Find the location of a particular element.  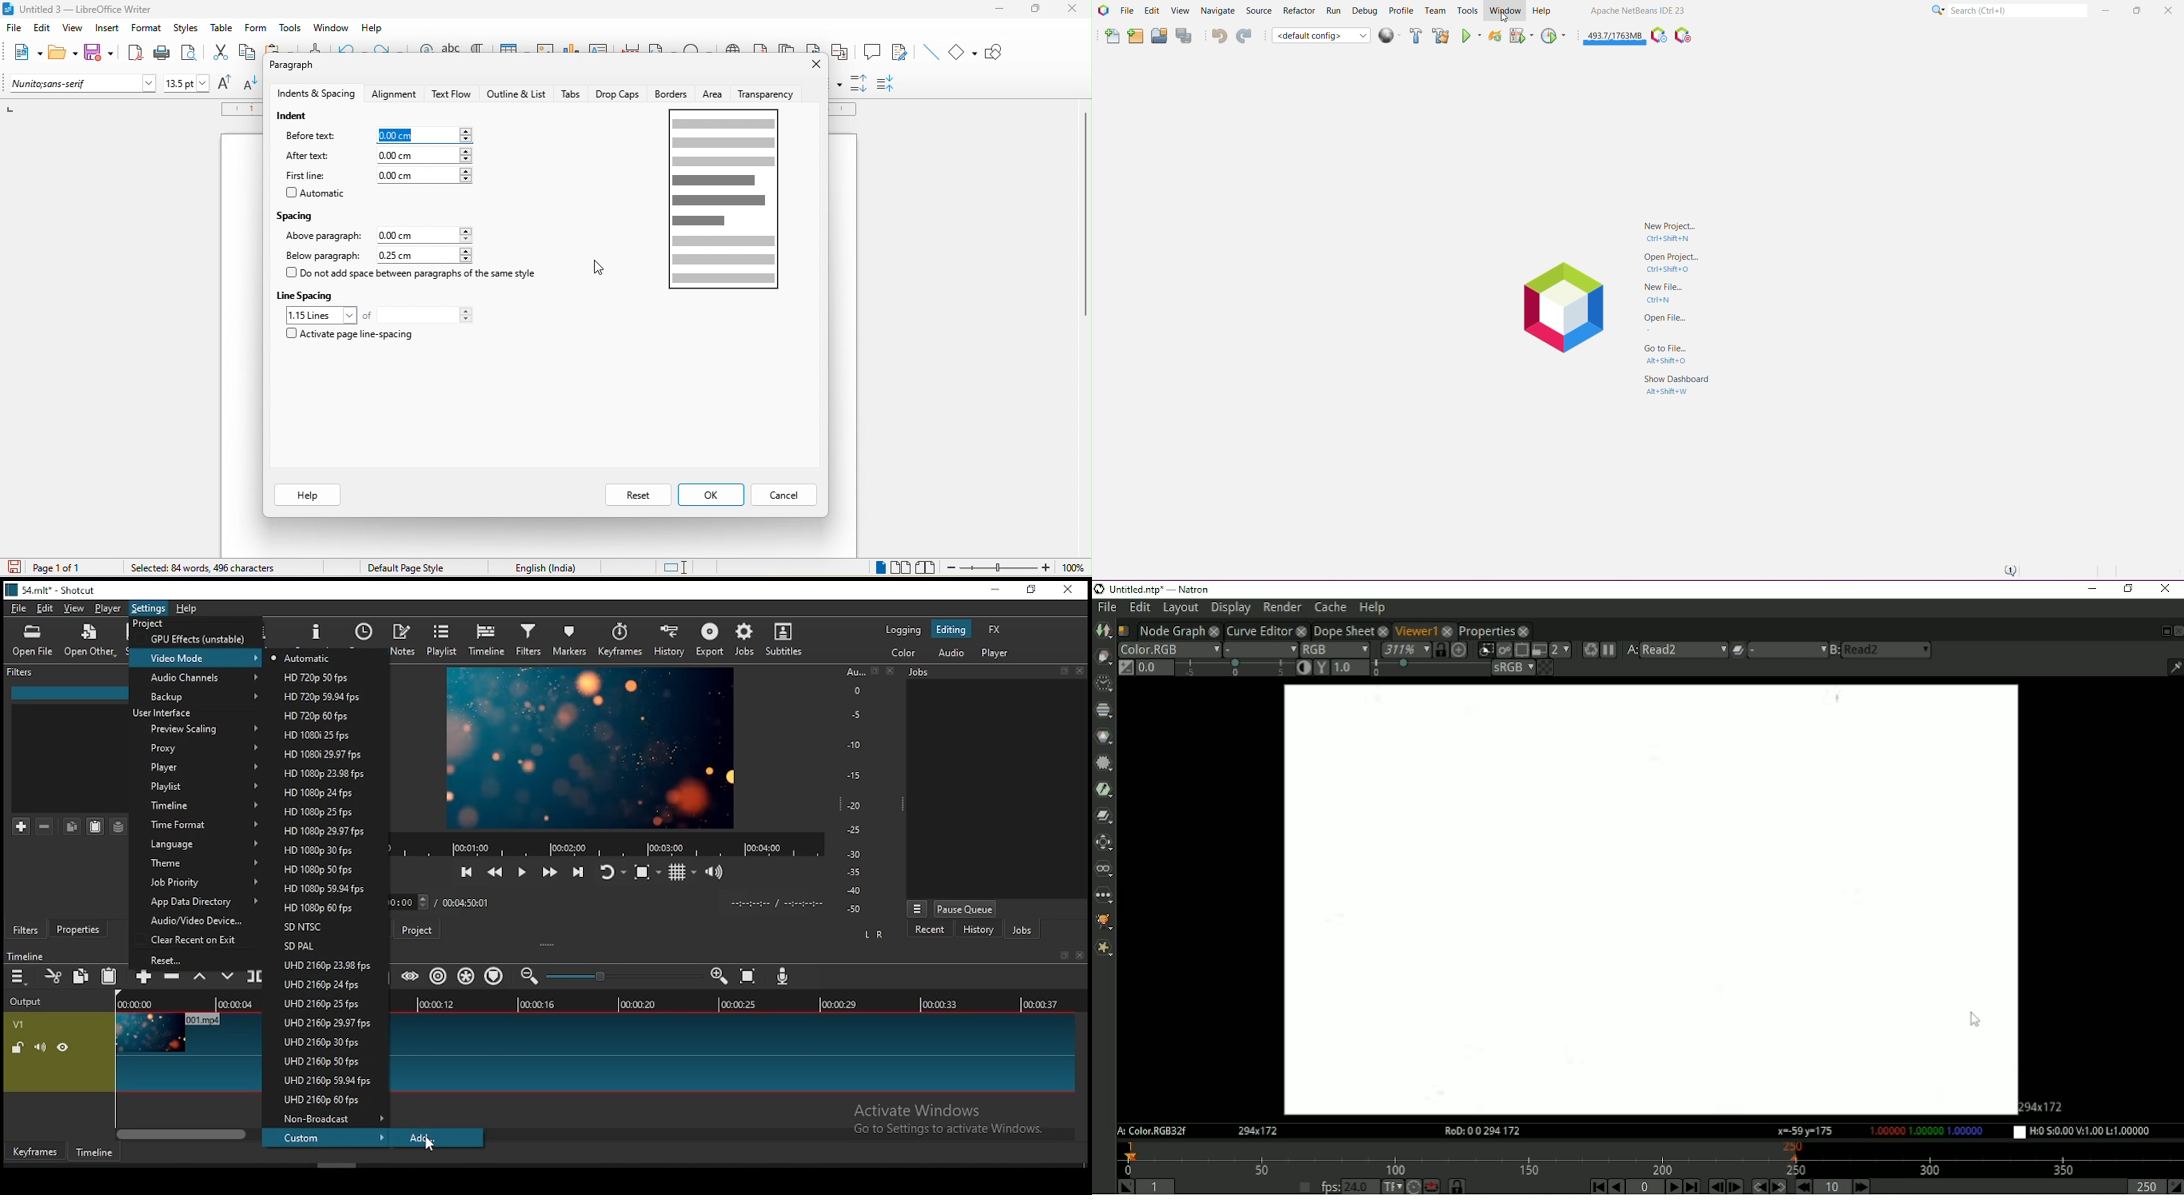

restore is located at coordinates (1064, 671).